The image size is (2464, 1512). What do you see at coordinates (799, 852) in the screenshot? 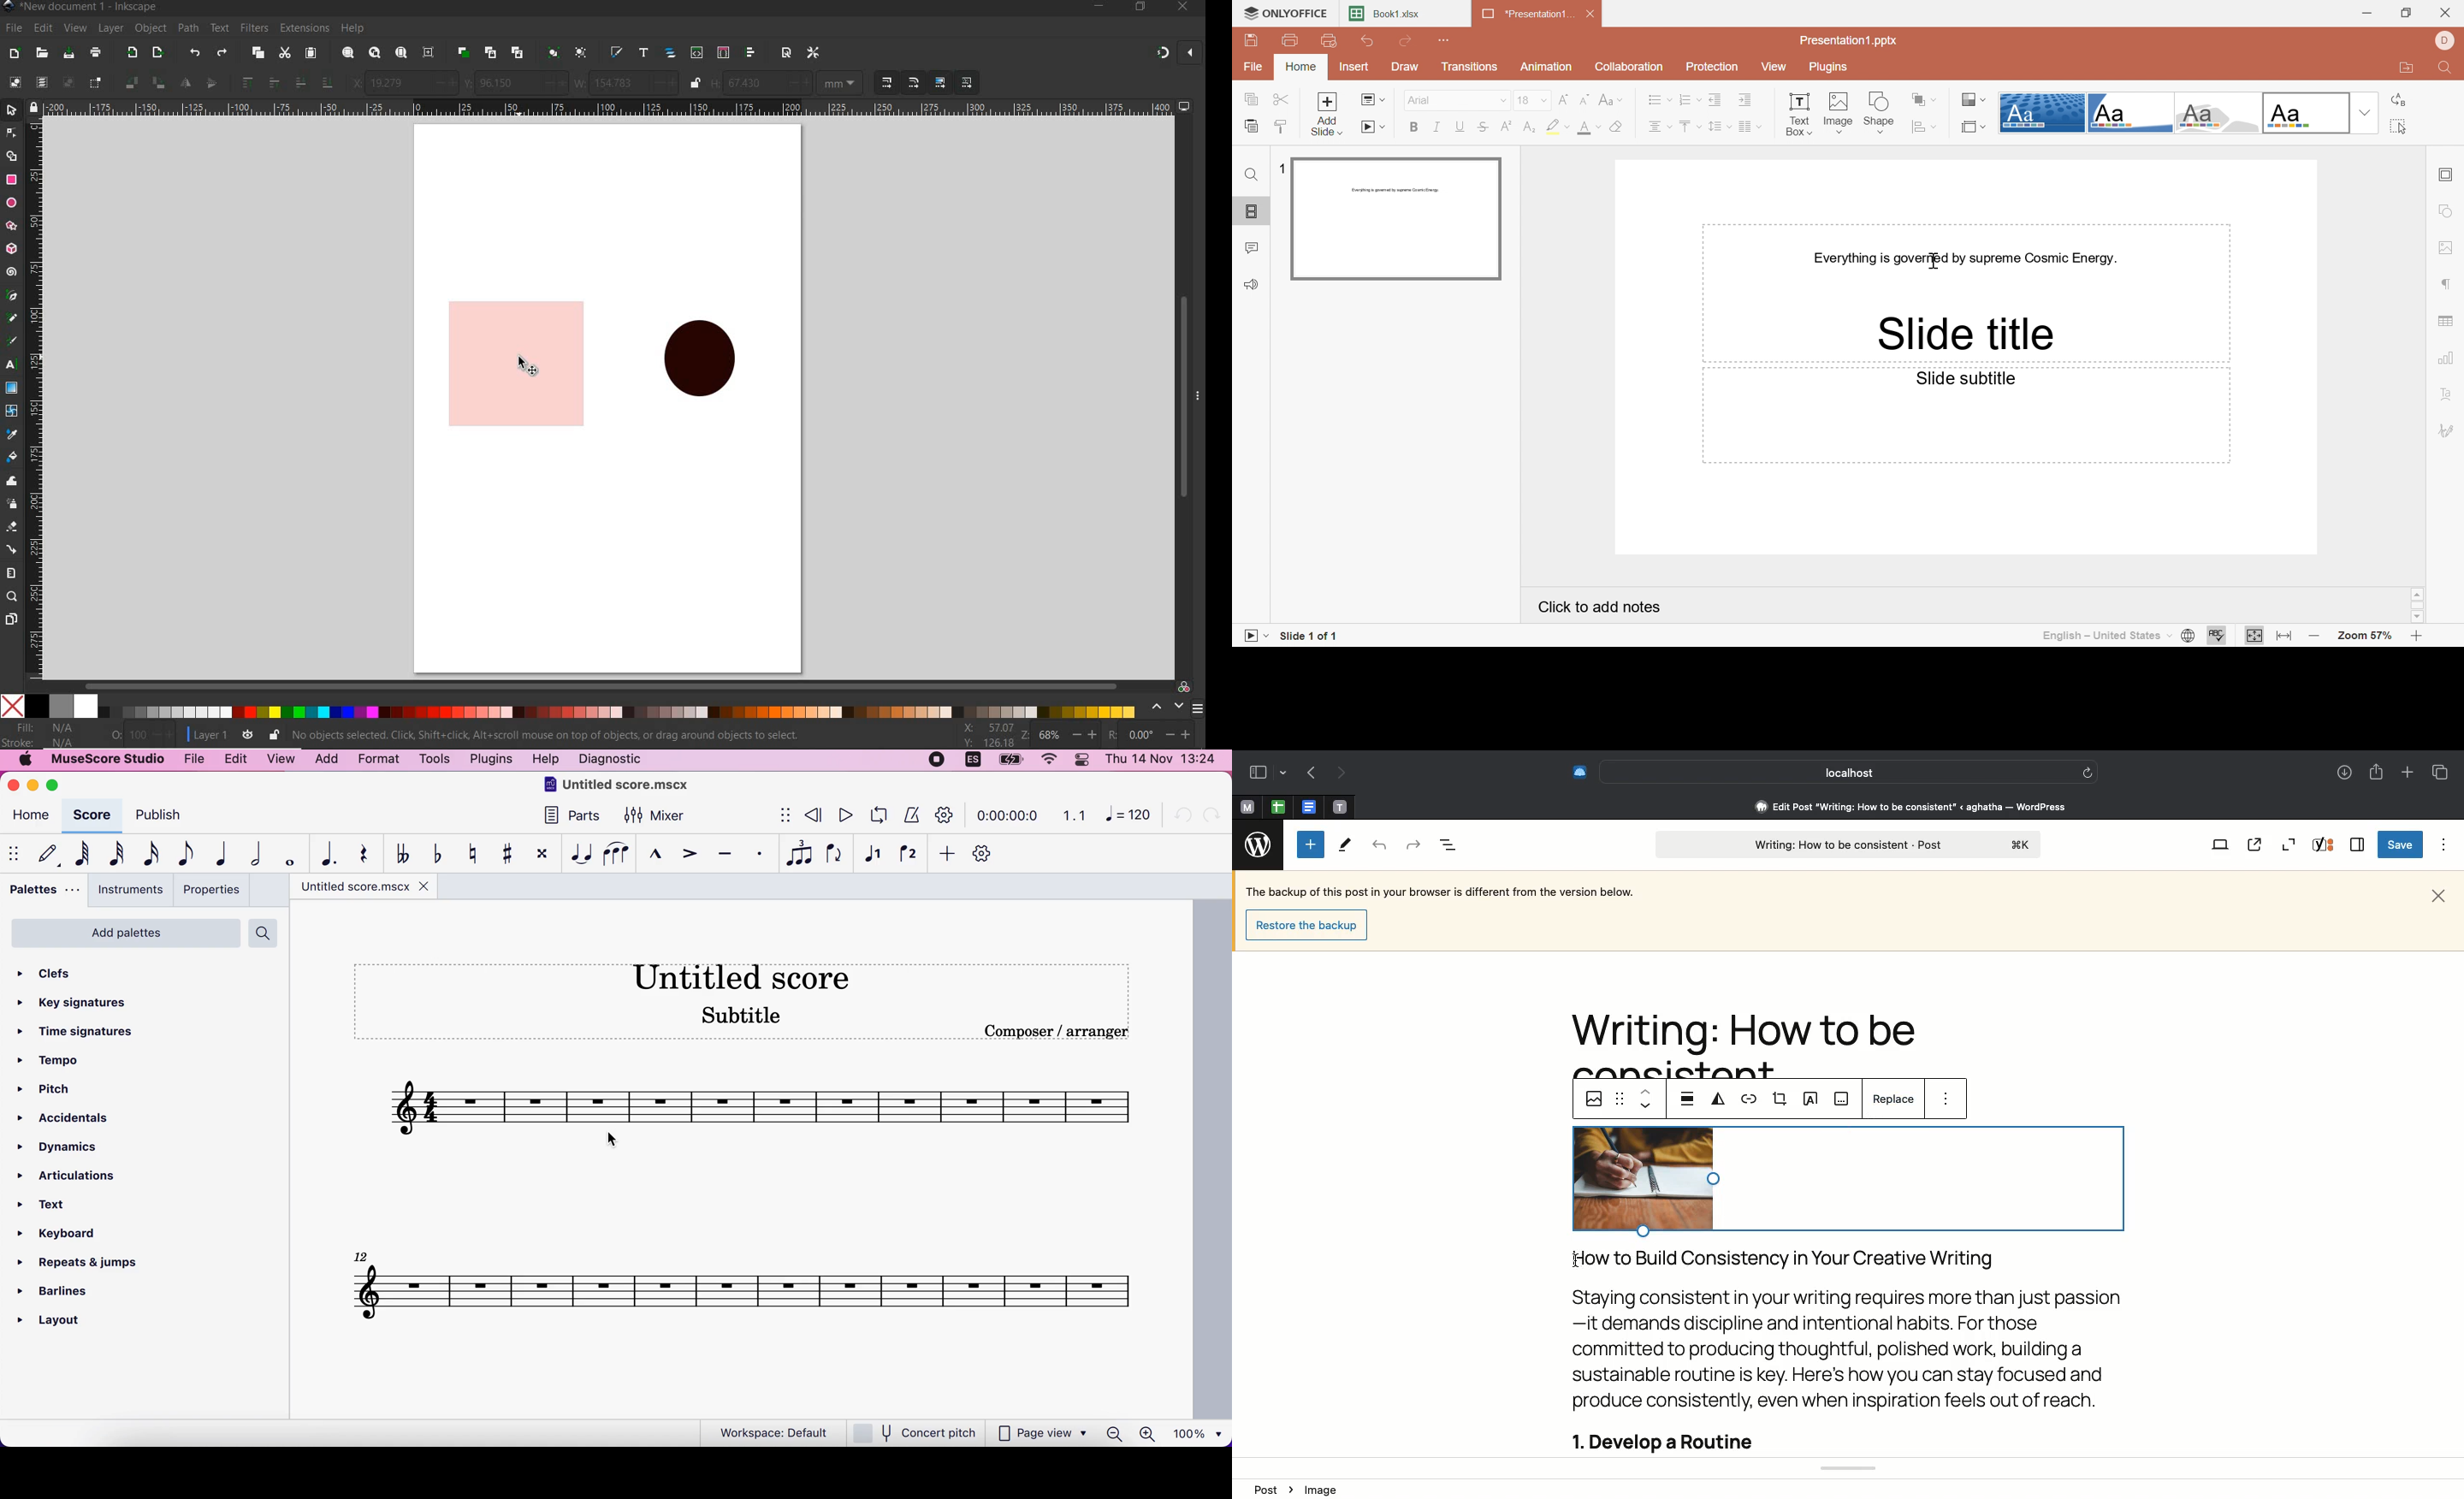
I see `tuples` at bounding box center [799, 852].